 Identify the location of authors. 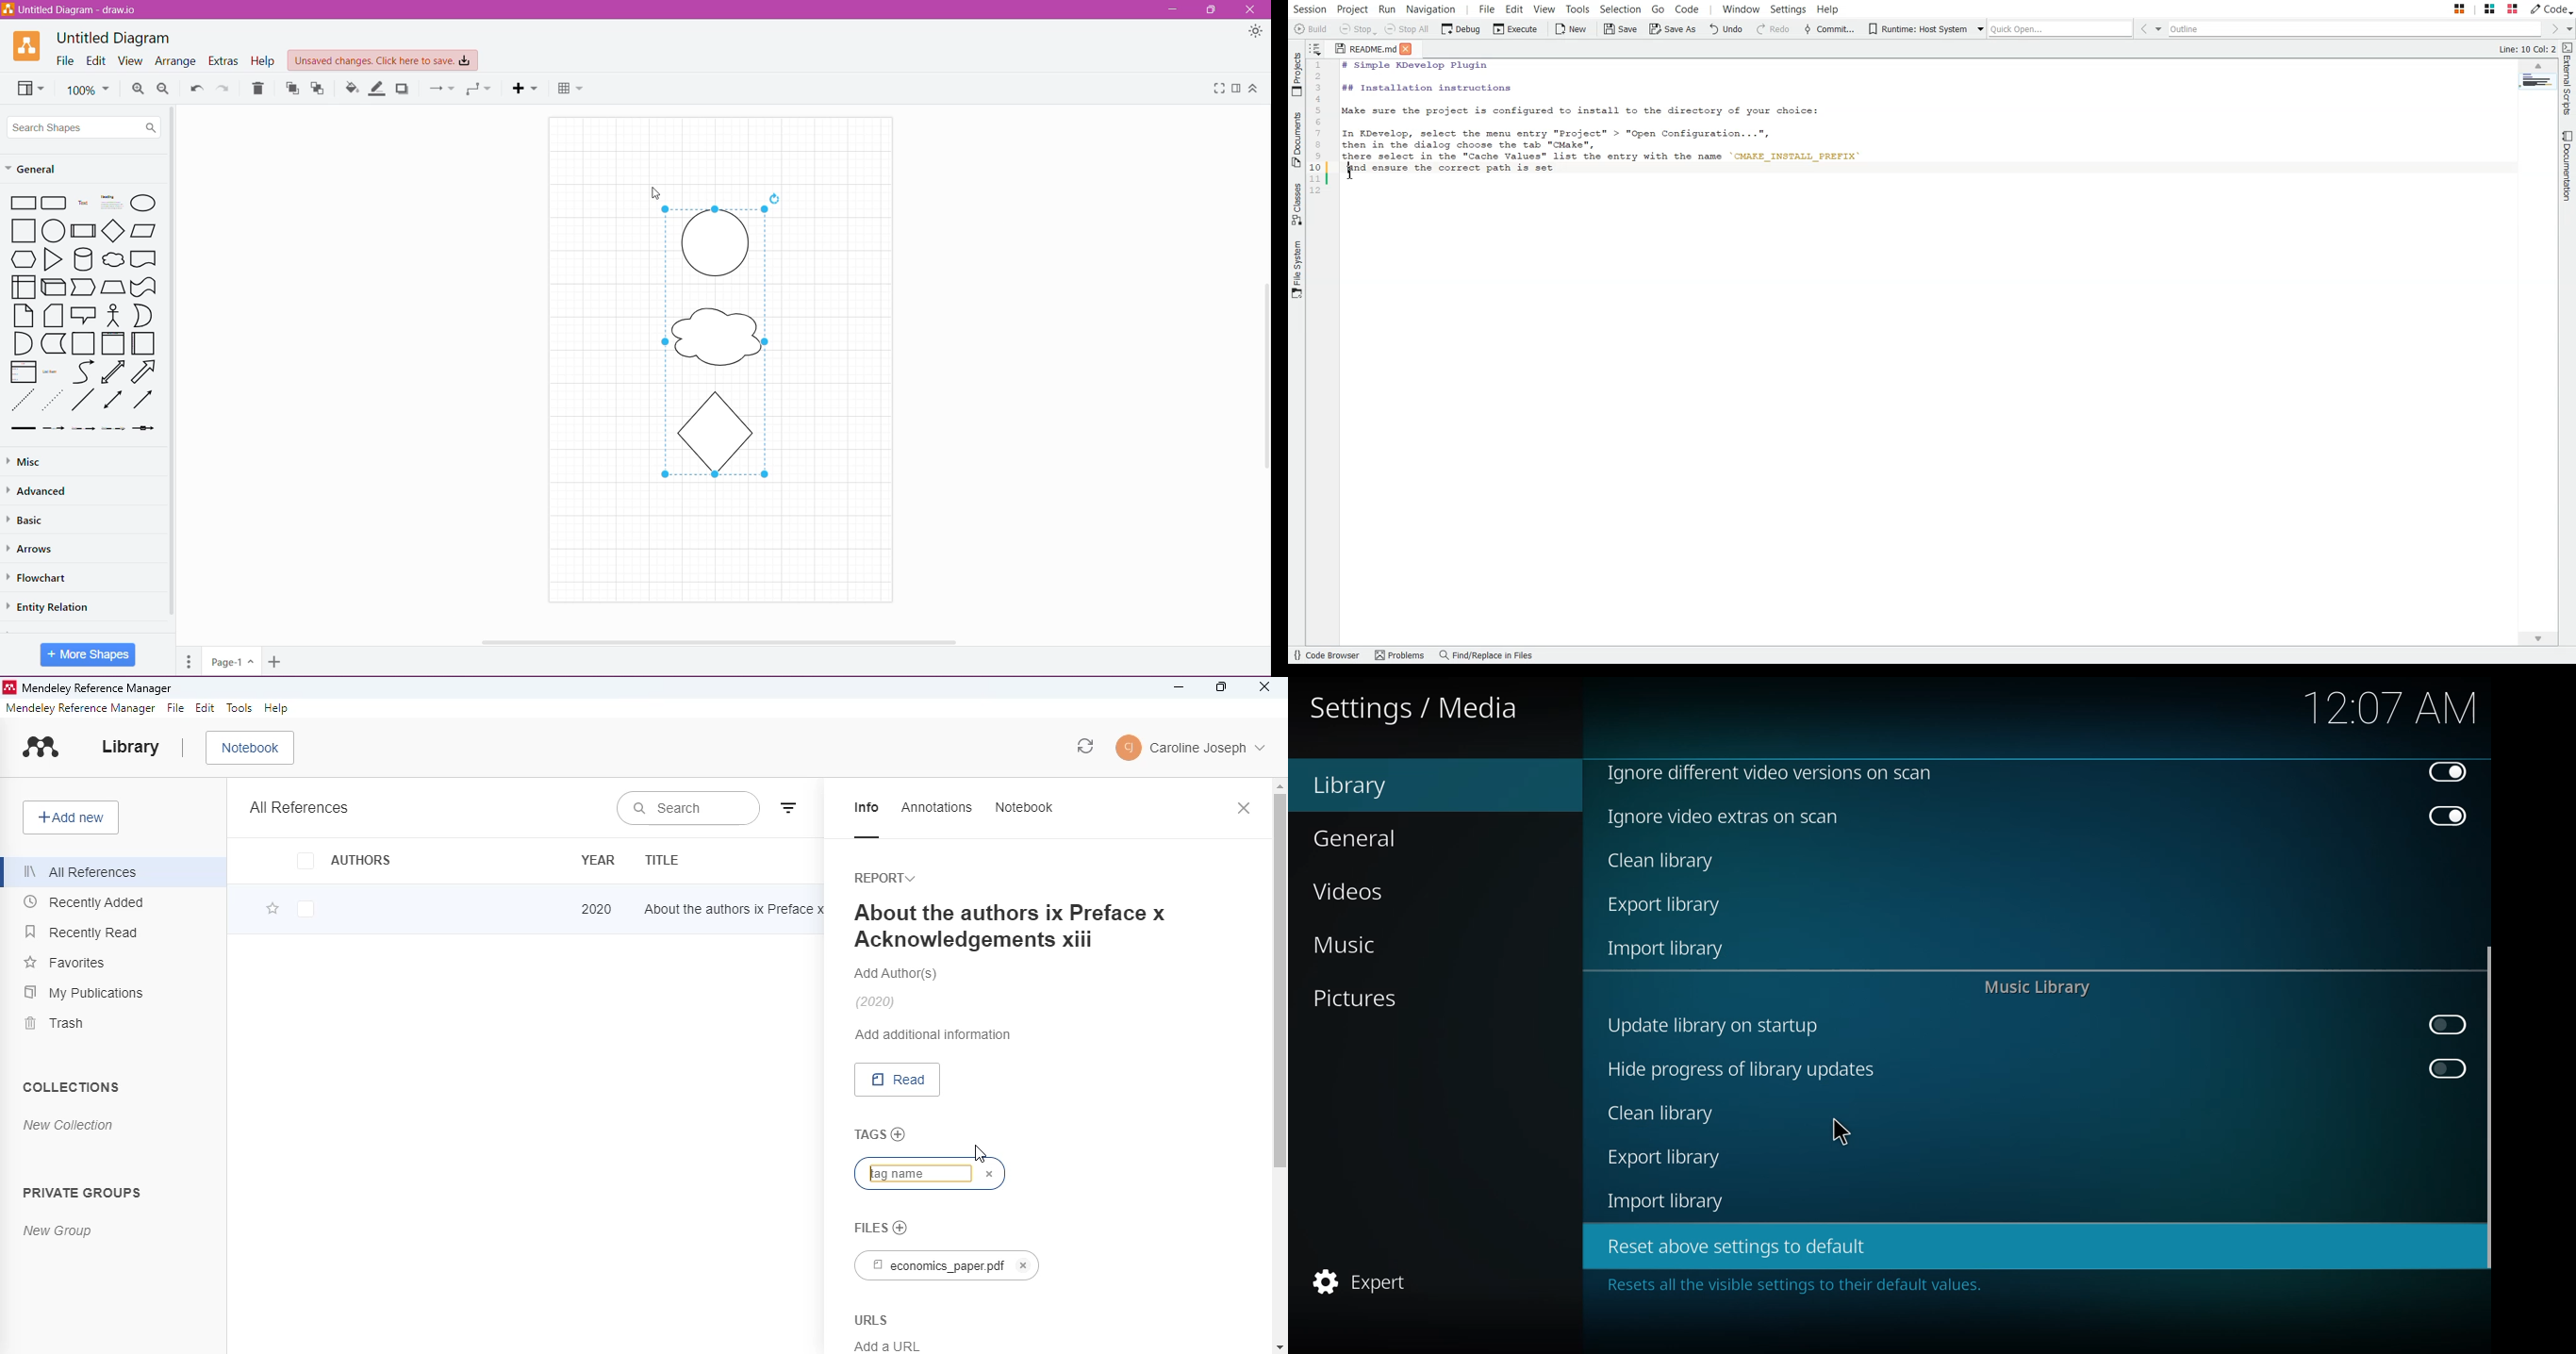
(344, 860).